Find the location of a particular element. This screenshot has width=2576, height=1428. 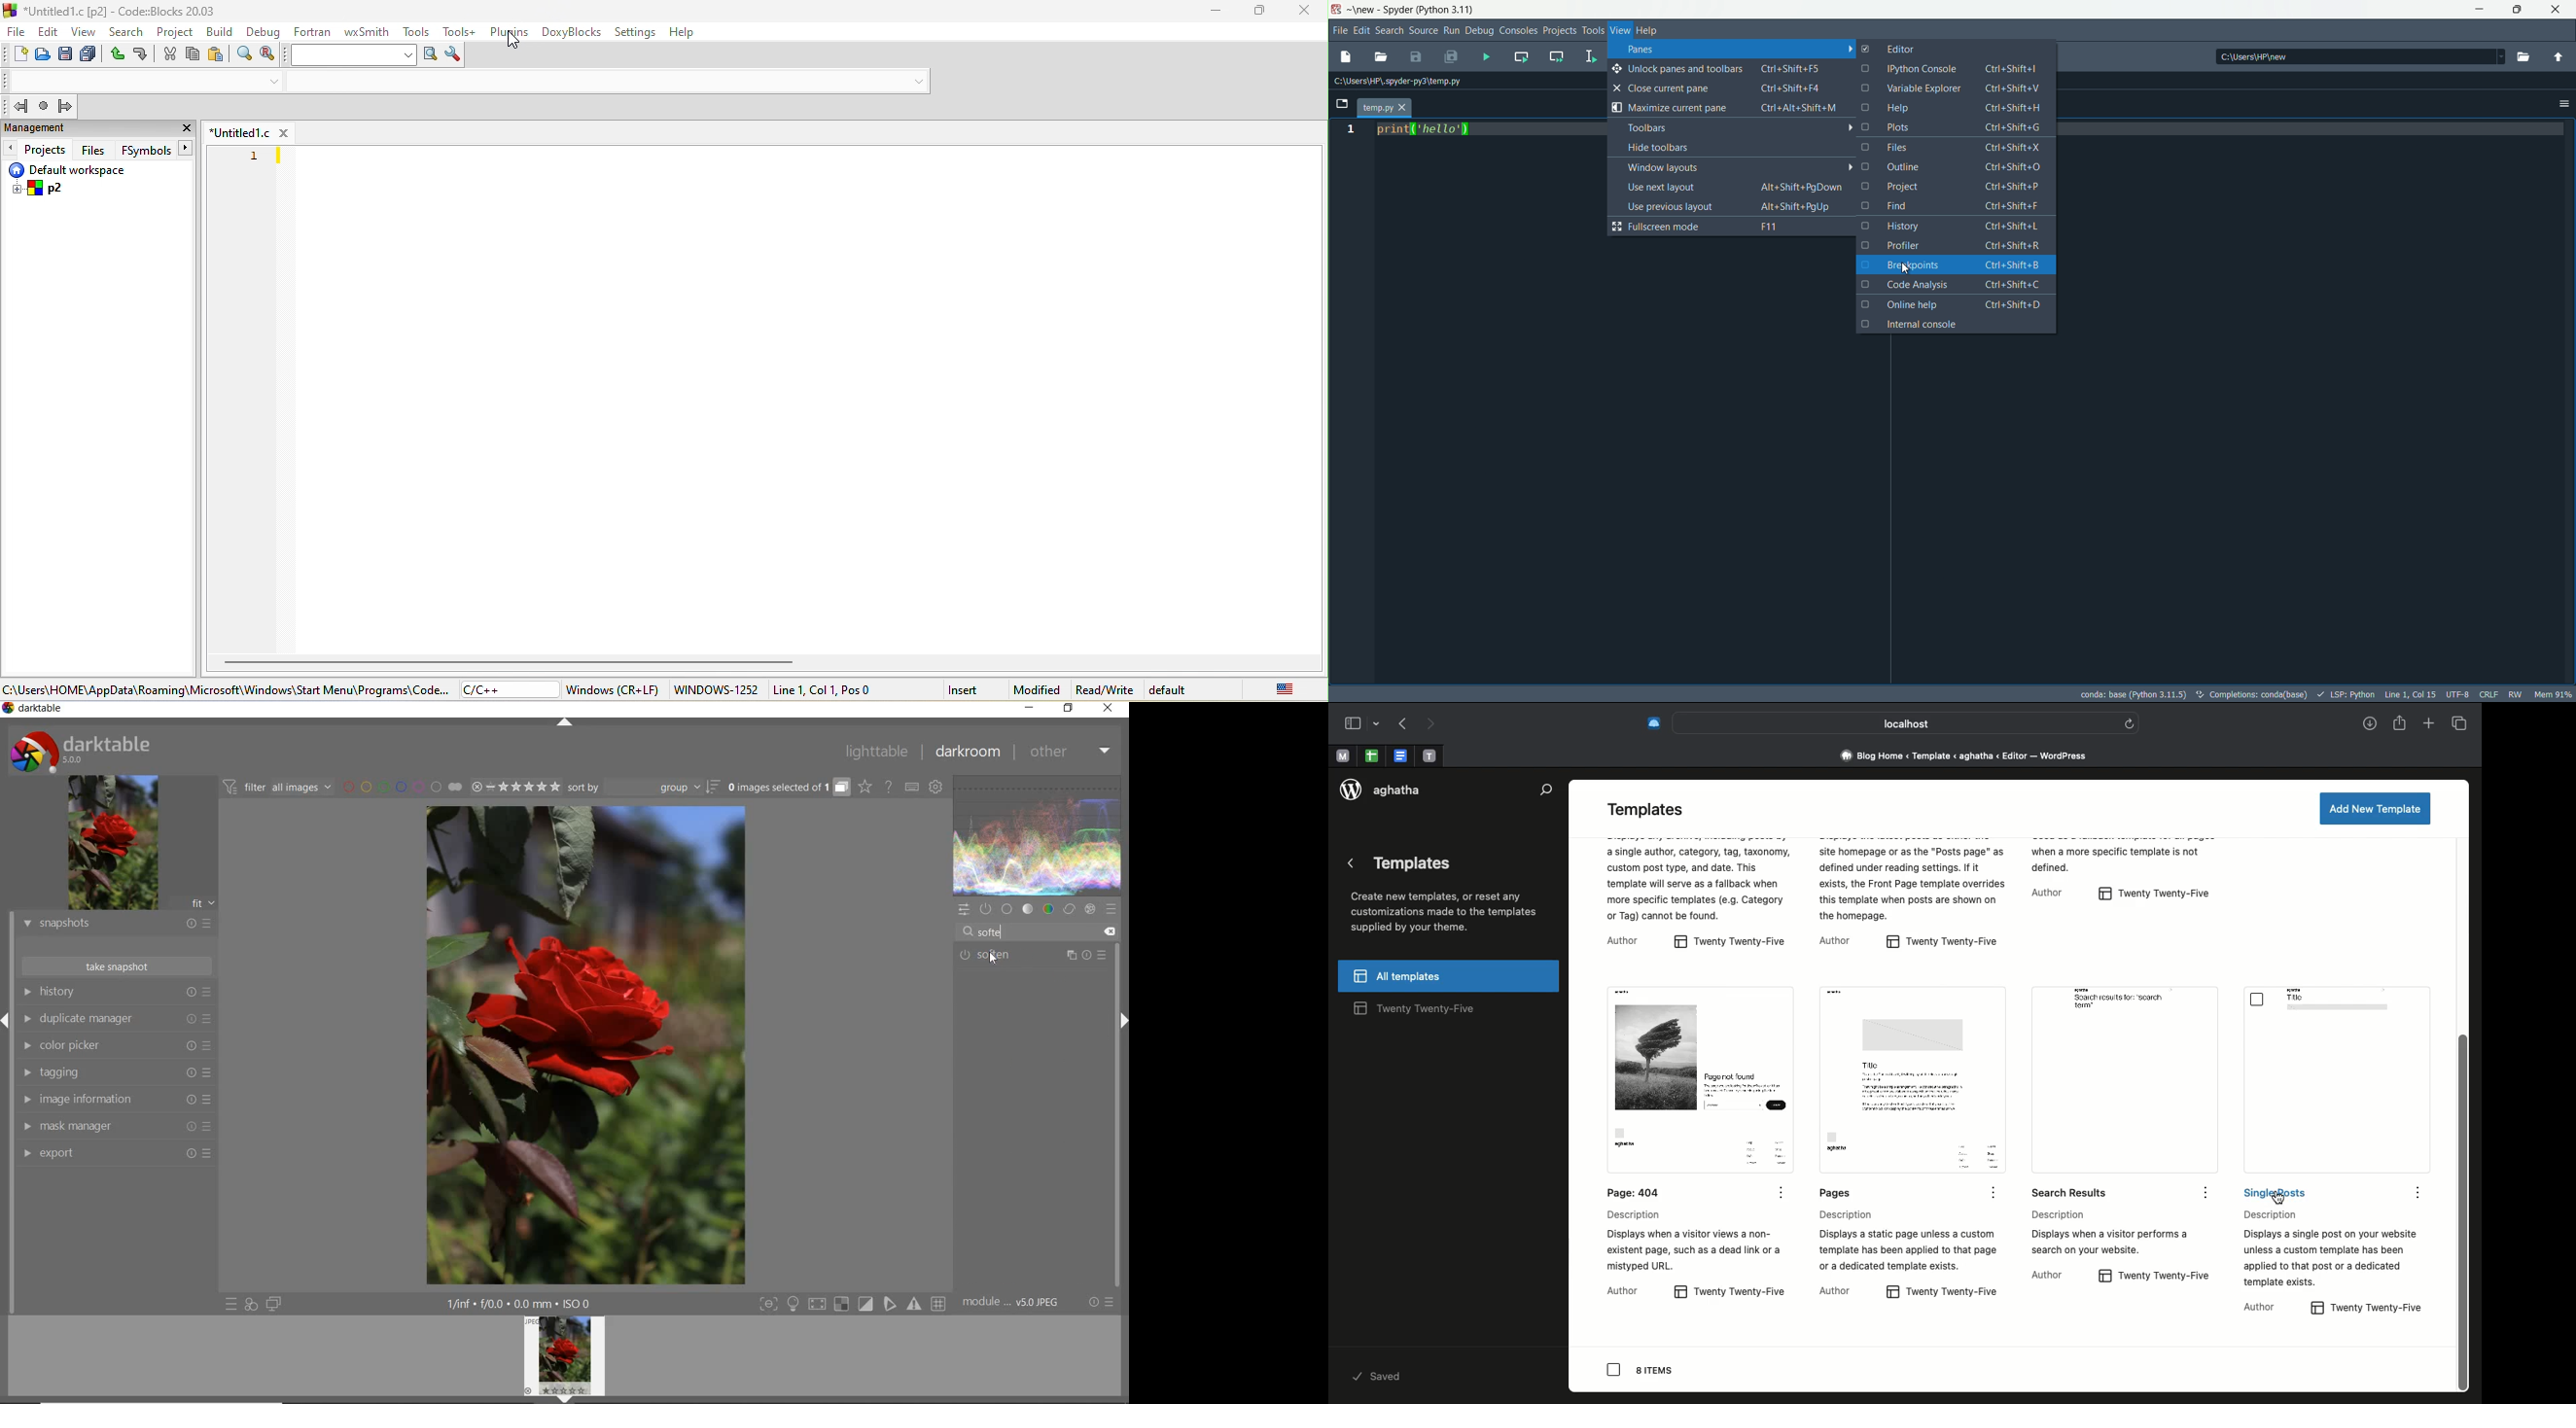

twenty twenty-five is located at coordinates (2374, 1308).